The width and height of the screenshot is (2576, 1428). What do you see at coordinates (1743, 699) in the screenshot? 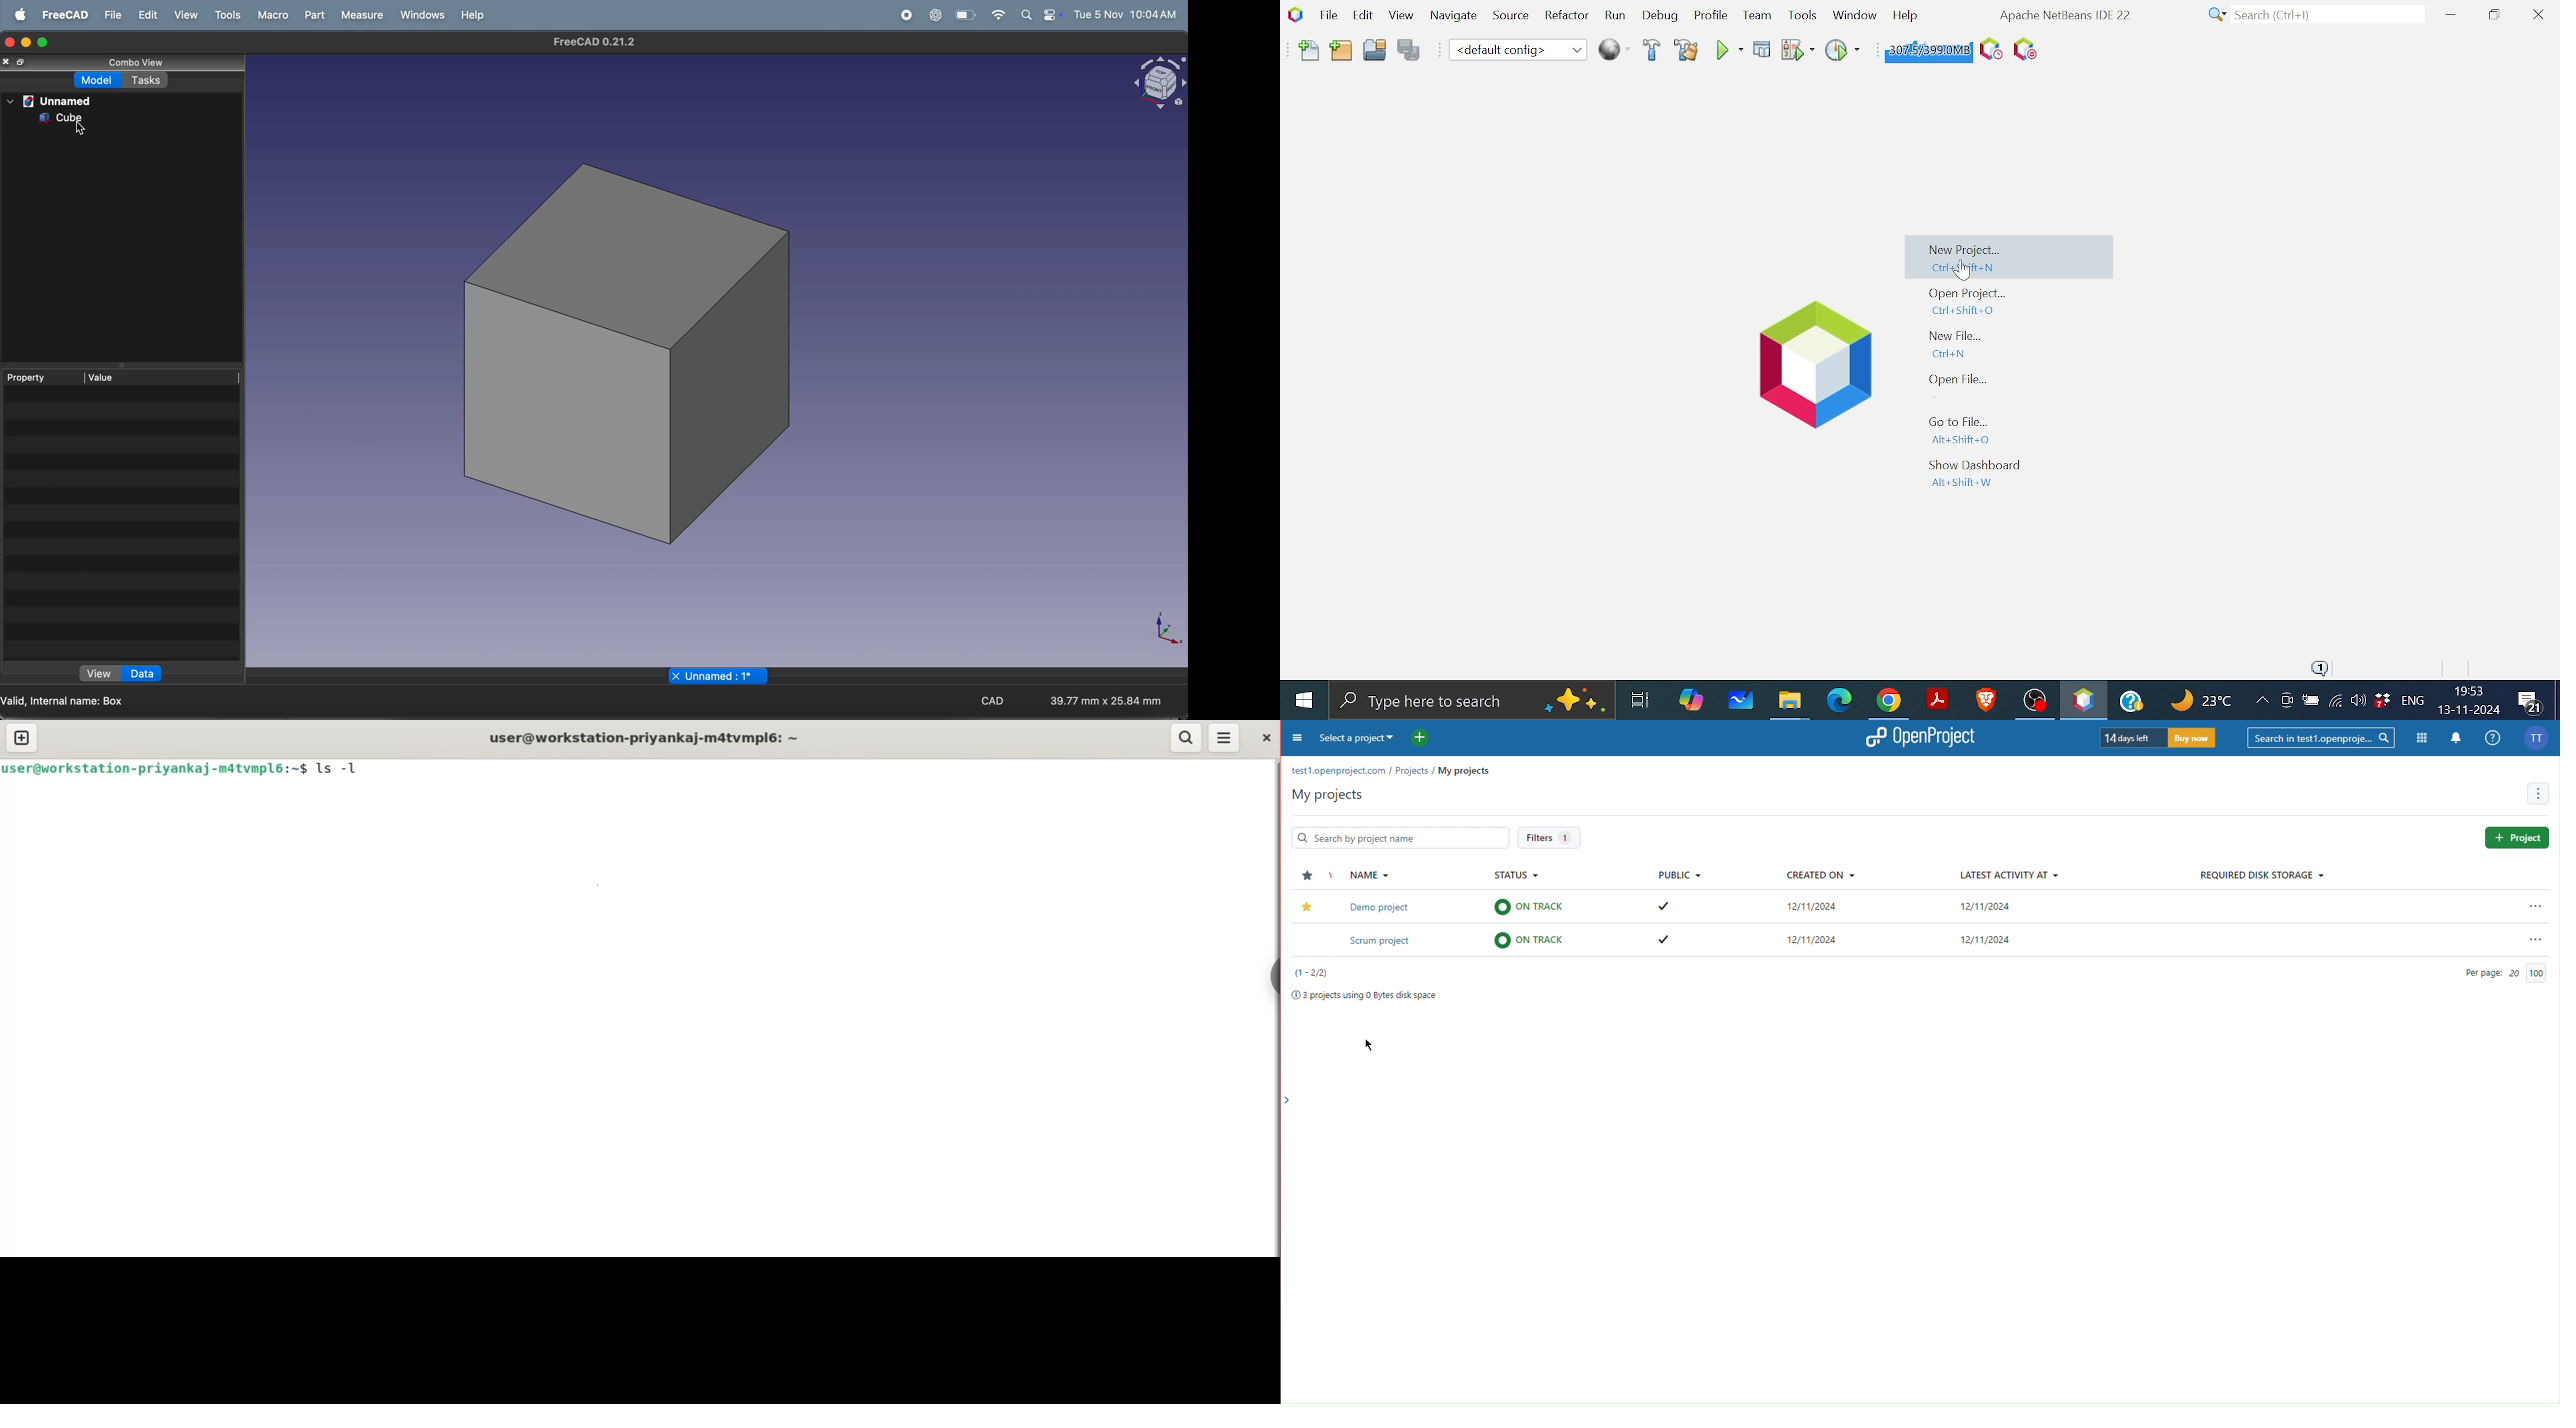
I see `White board` at bounding box center [1743, 699].